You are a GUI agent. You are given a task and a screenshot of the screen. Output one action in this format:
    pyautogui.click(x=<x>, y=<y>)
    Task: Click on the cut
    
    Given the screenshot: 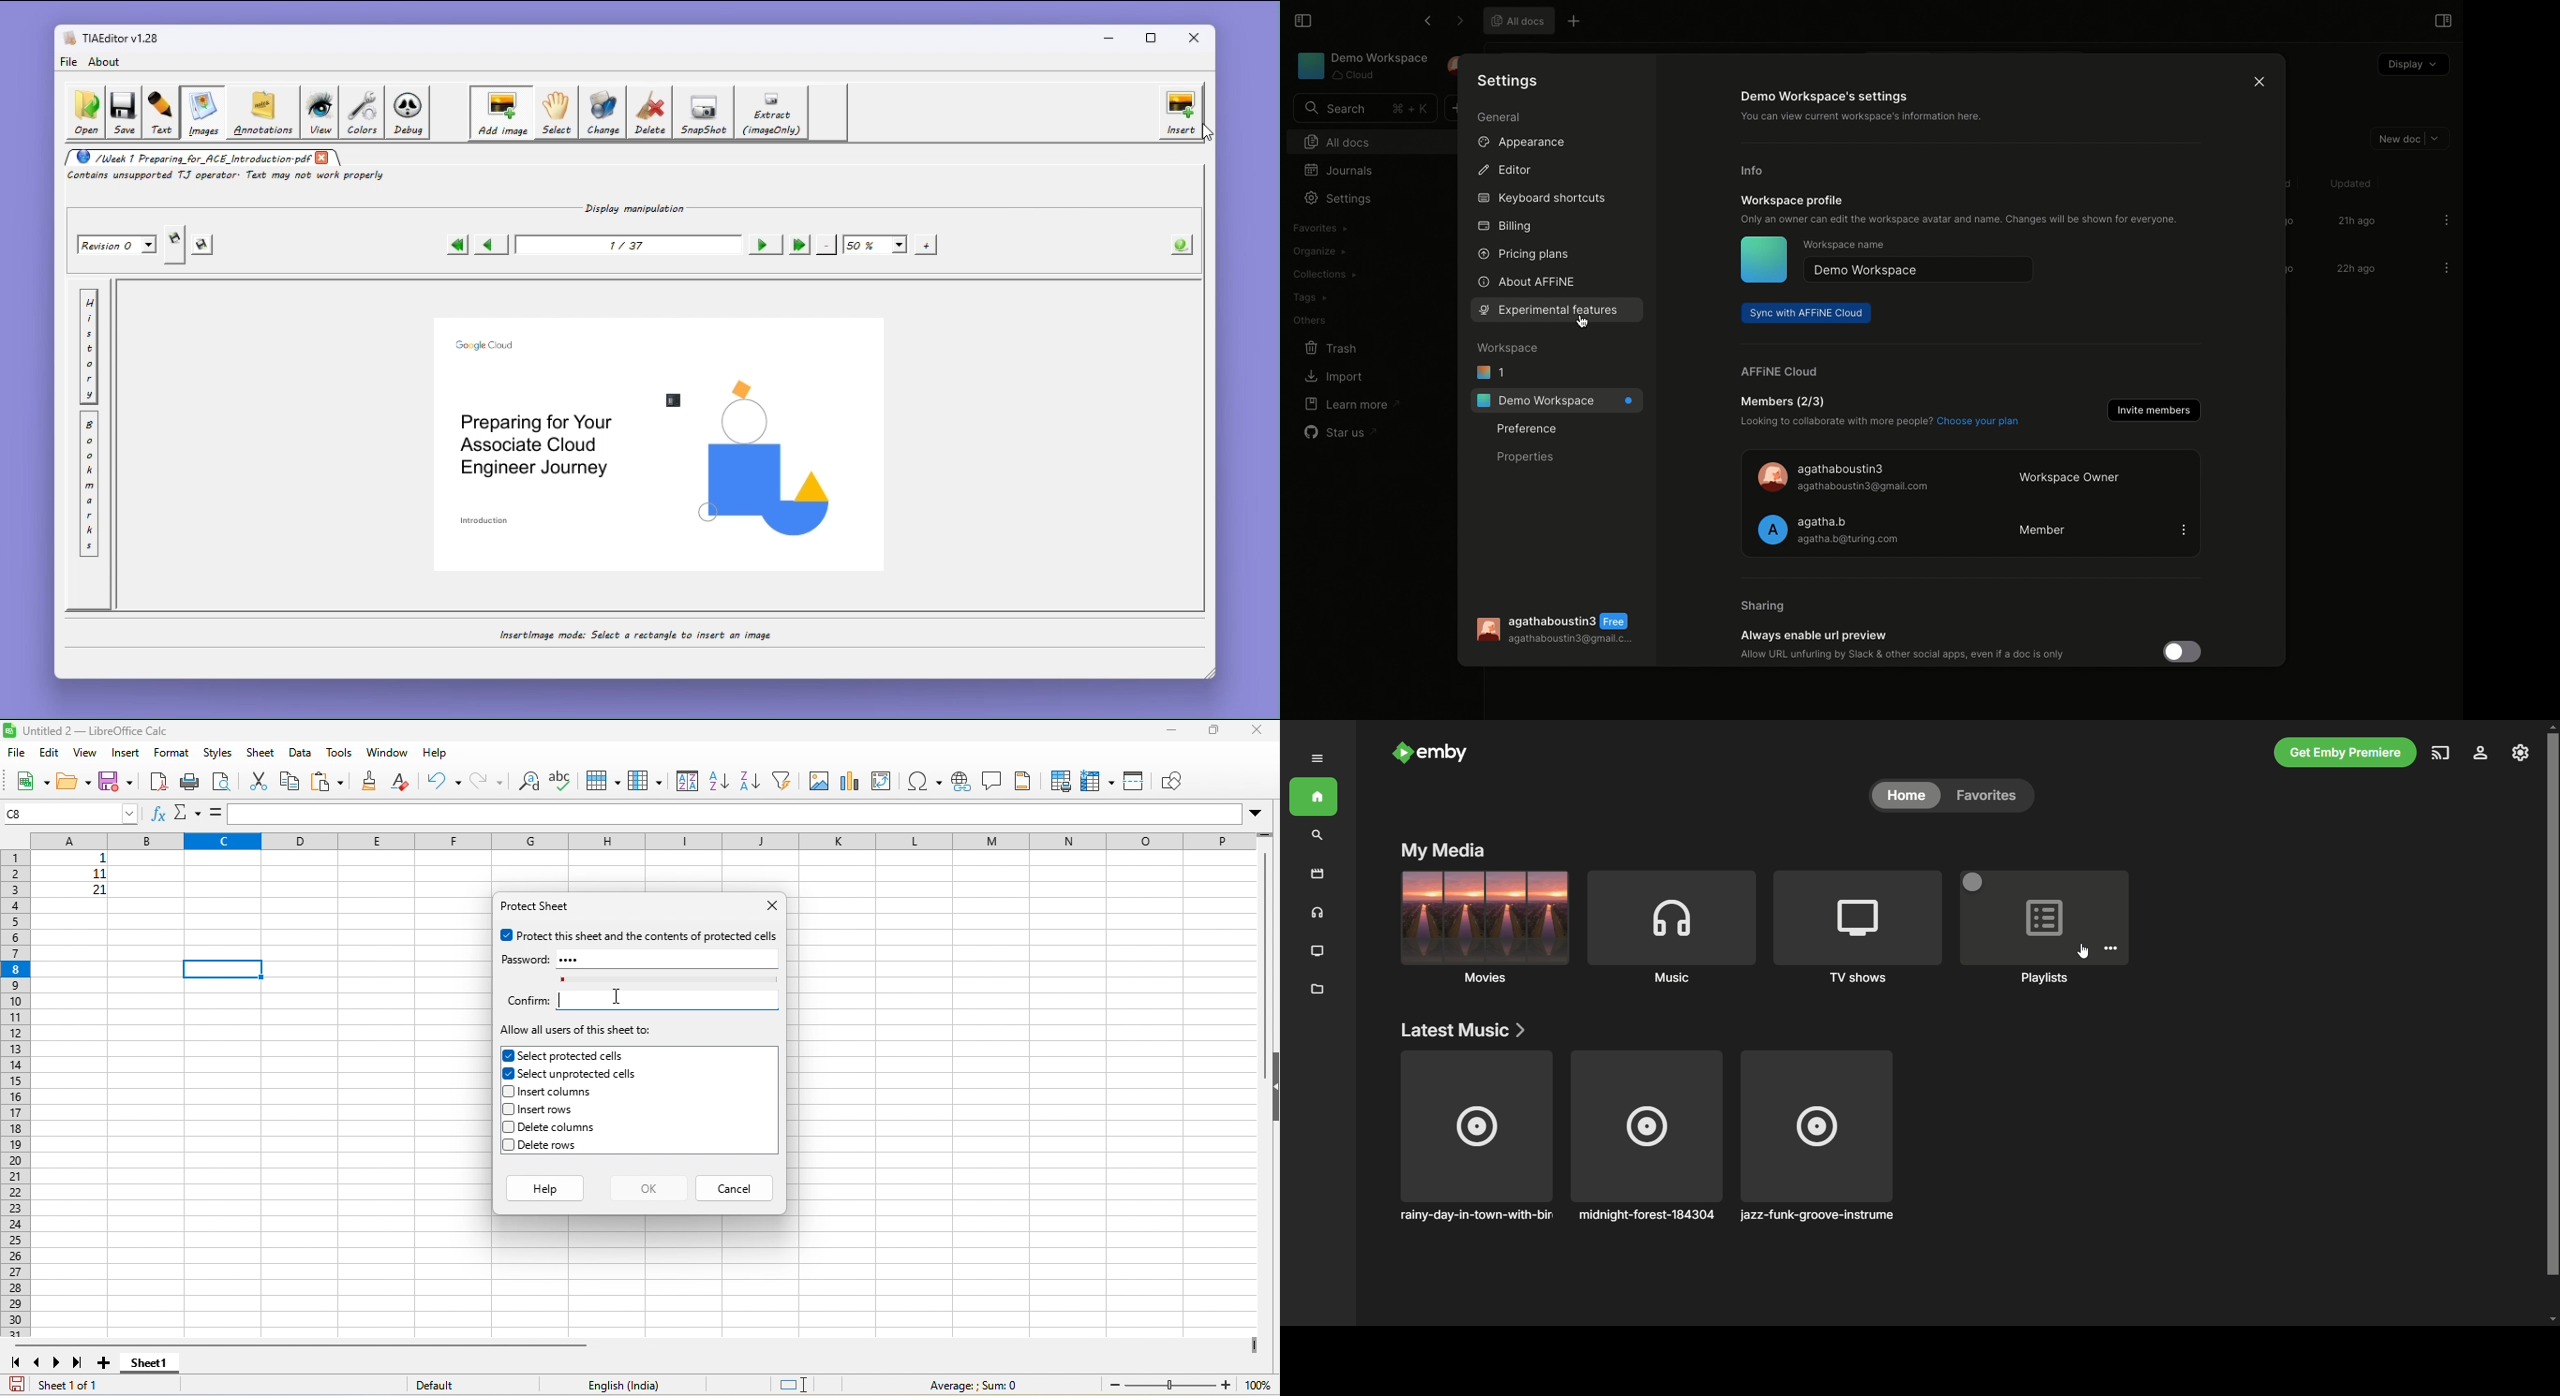 What is the action you would take?
    pyautogui.click(x=260, y=782)
    